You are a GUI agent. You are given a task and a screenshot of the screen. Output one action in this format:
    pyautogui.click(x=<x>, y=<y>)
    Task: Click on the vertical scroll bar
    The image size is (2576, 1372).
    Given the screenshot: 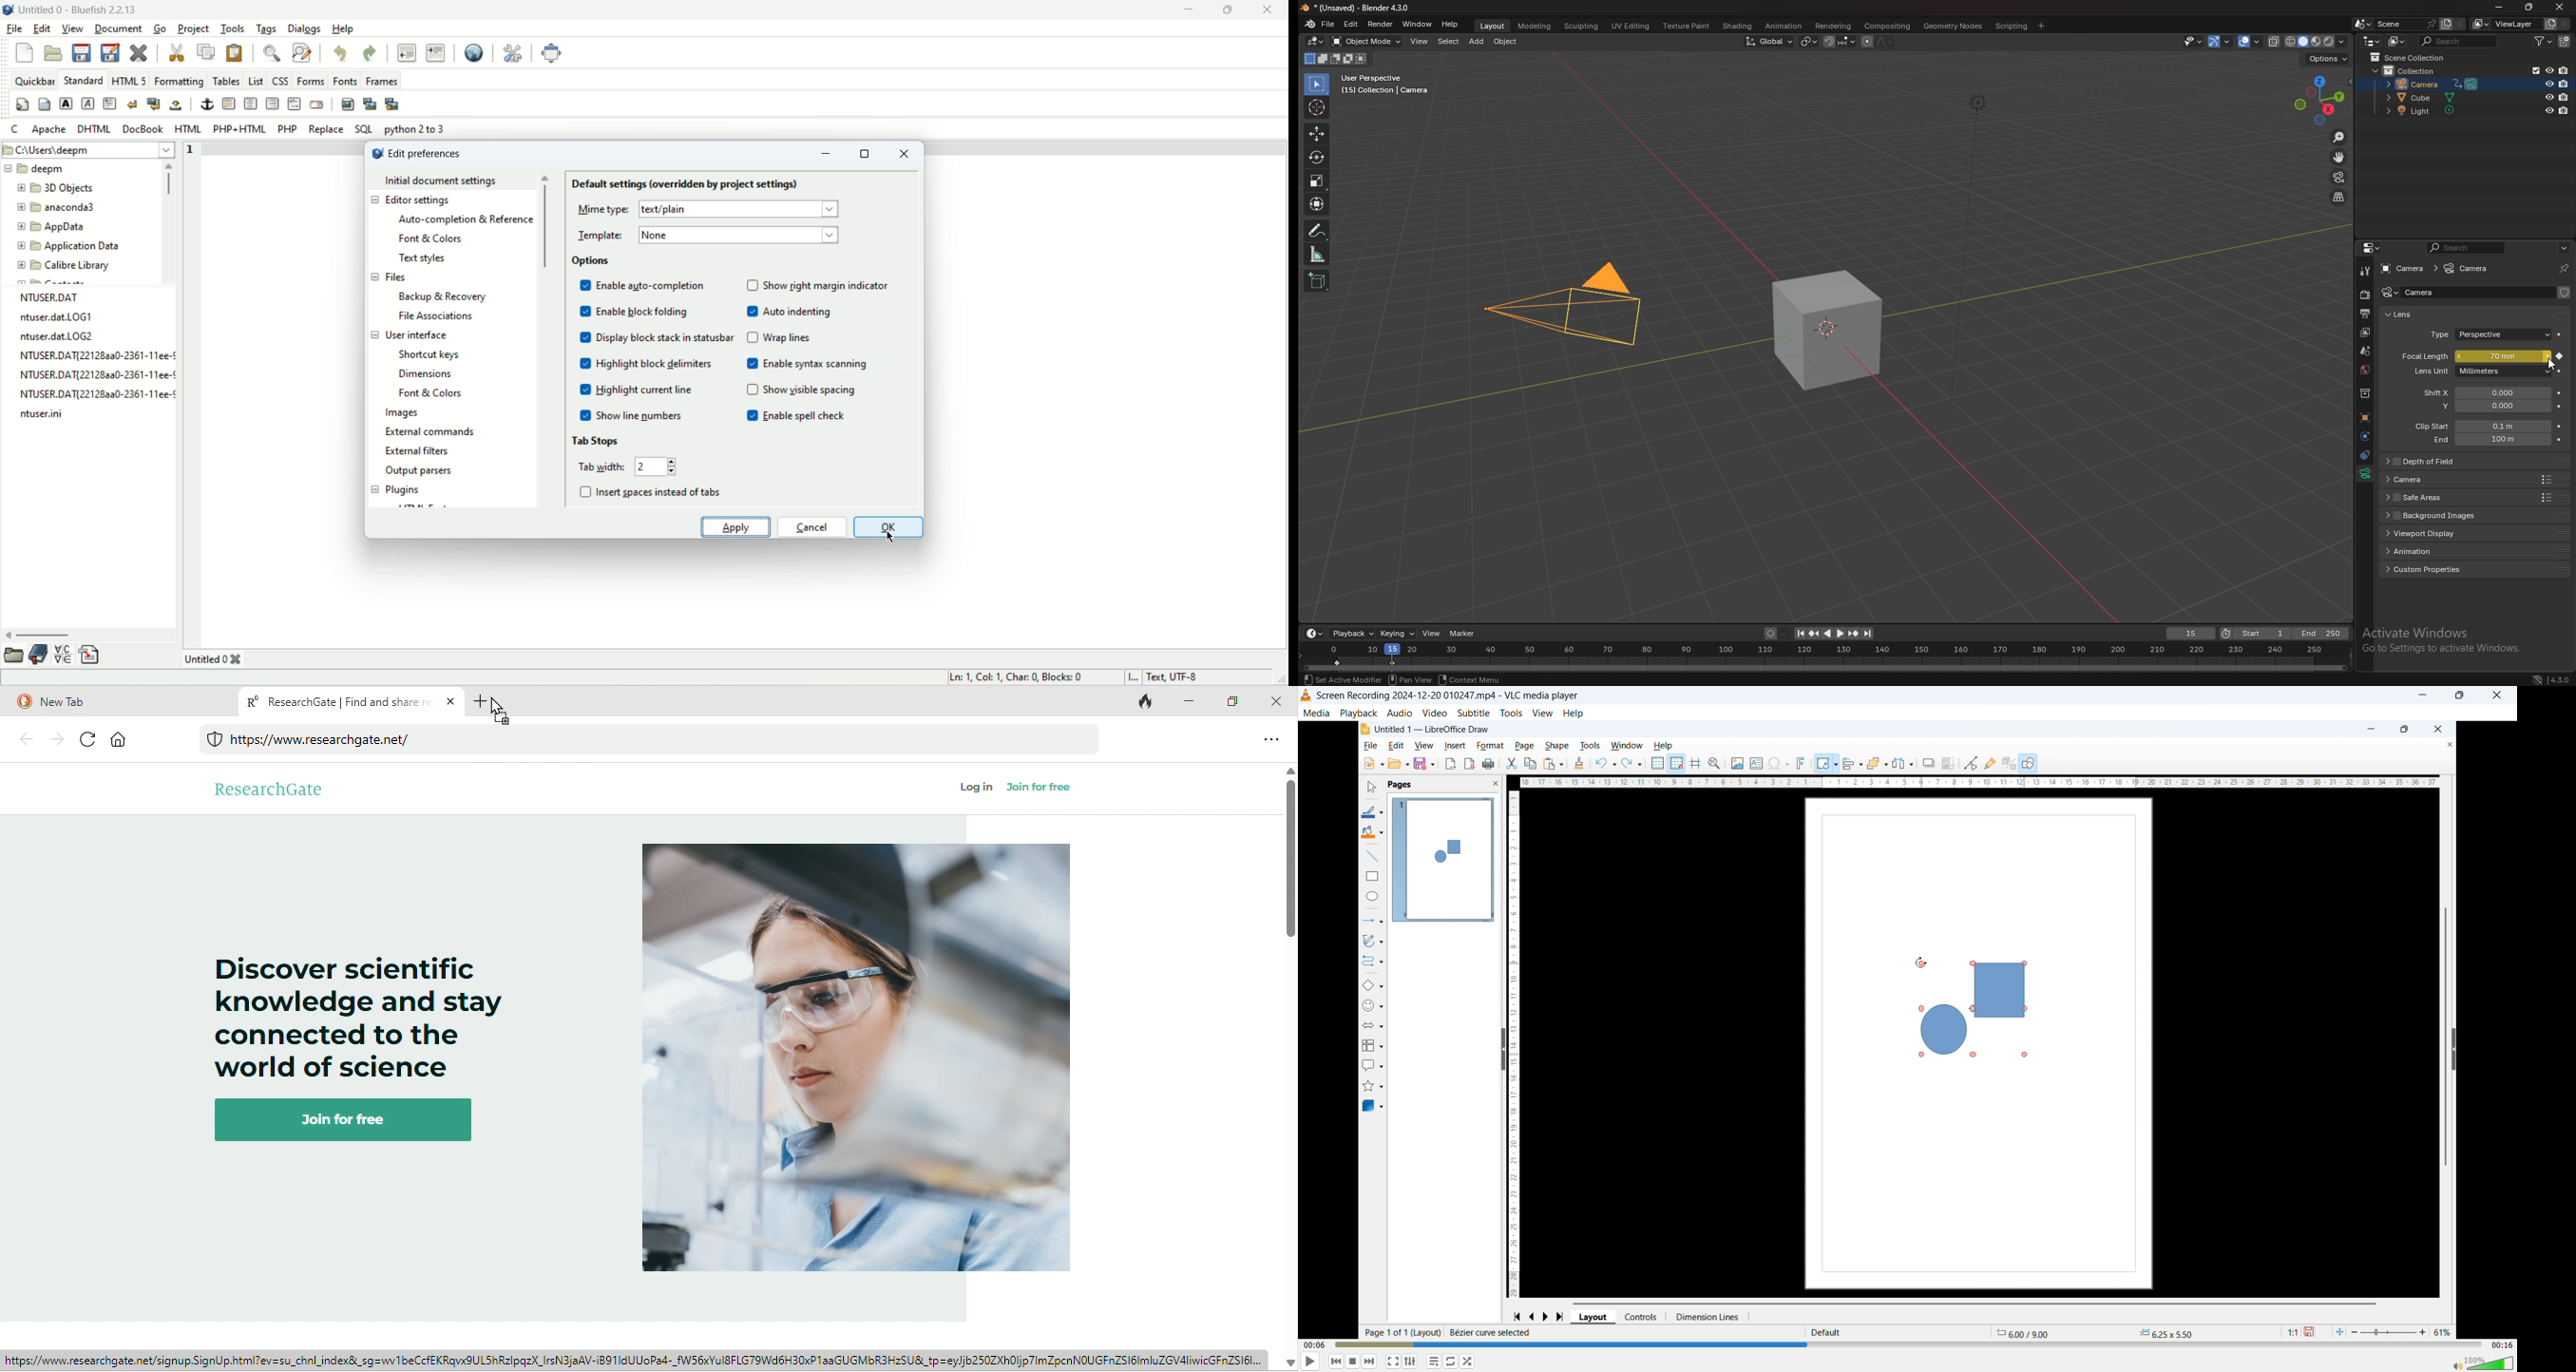 What is the action you would take?
    pyautogui.click(x=169, y=179)
    